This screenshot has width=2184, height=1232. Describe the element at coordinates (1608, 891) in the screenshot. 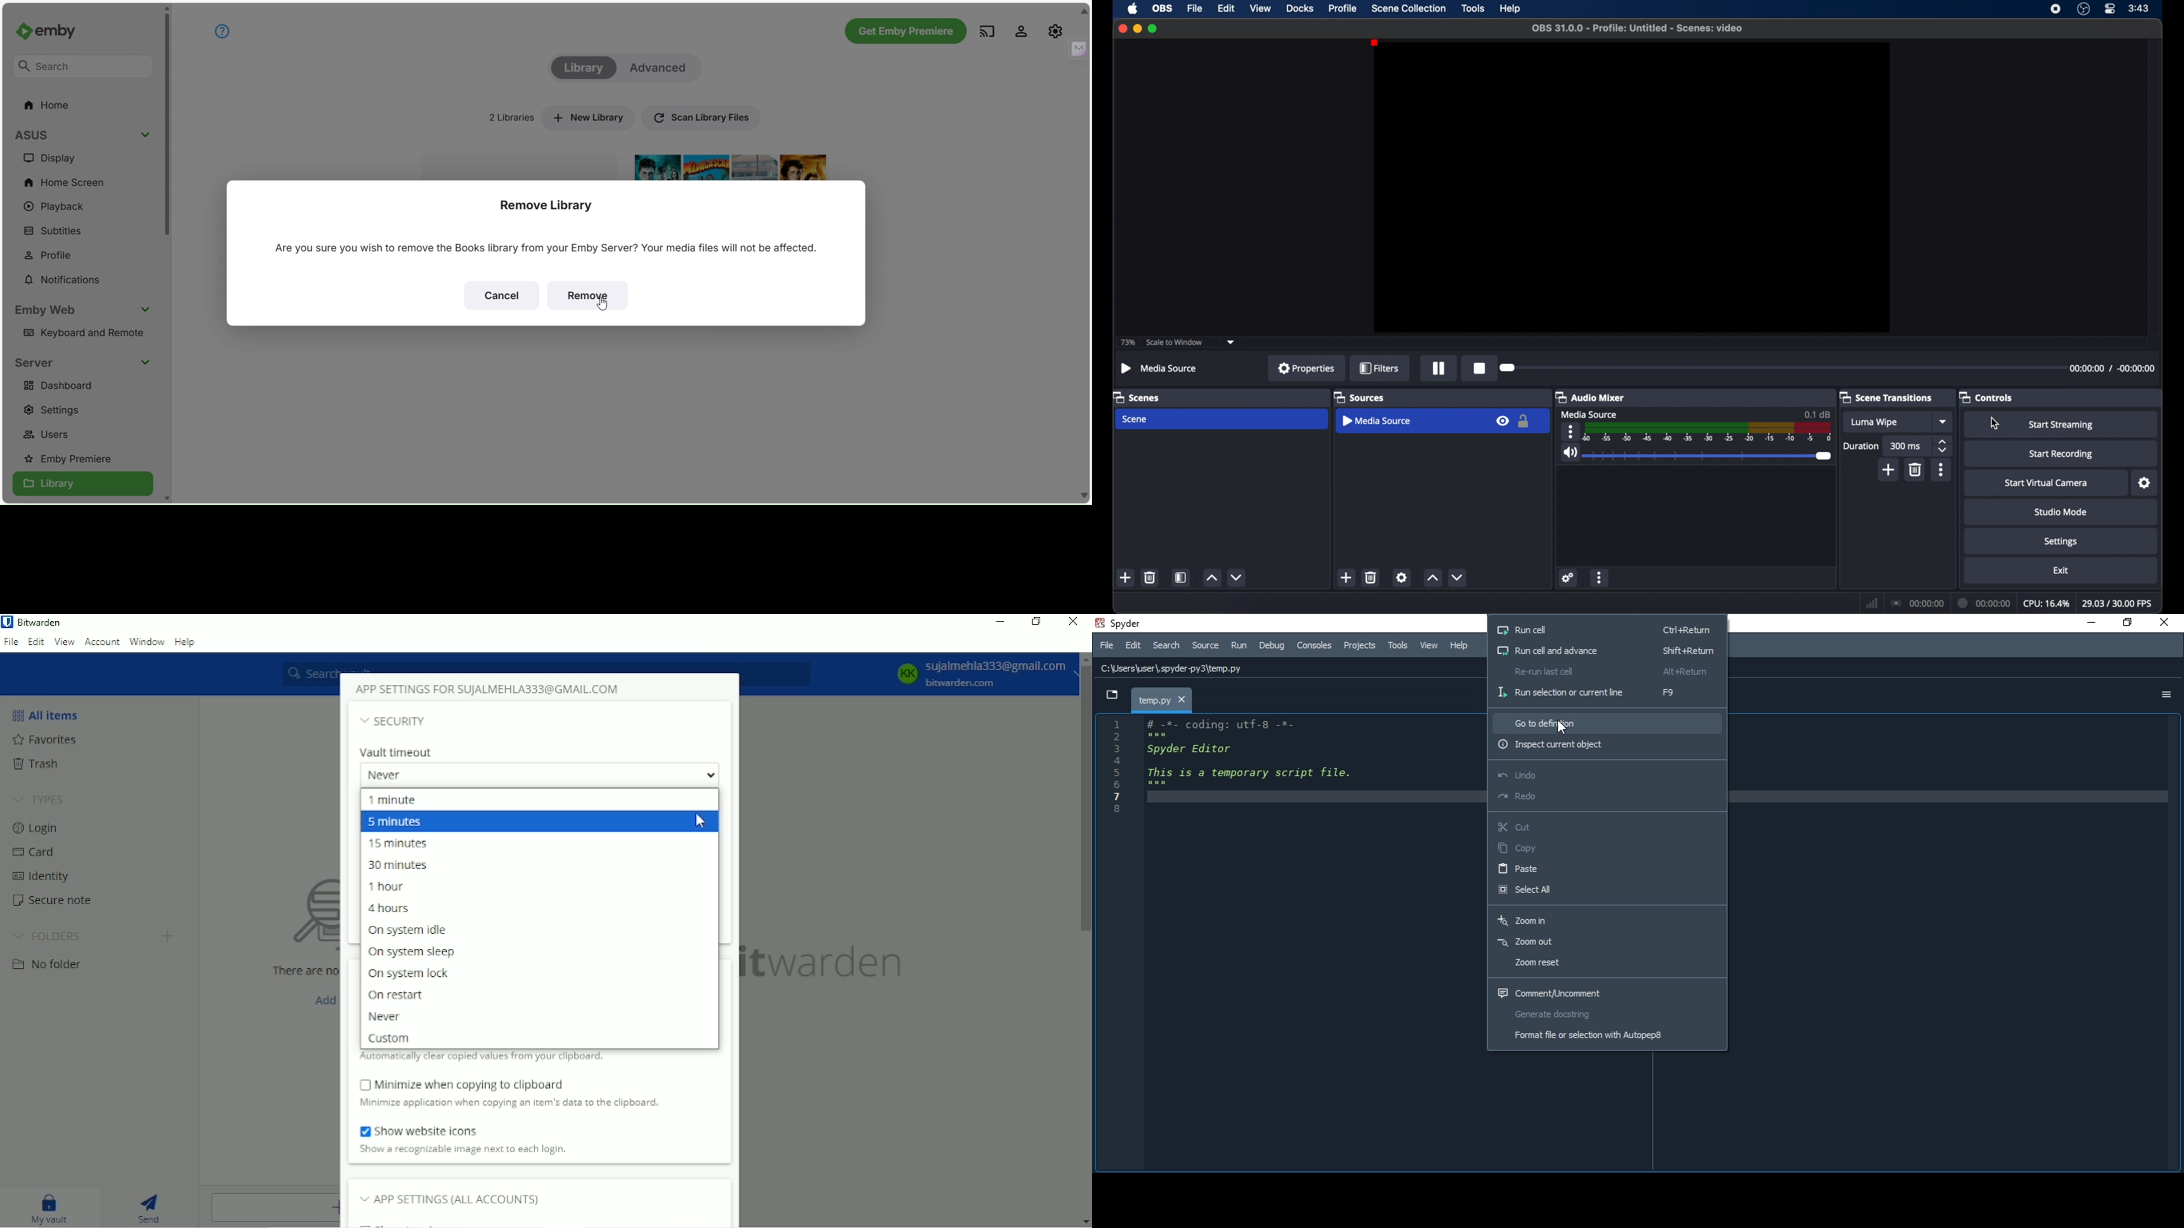

I see `Select All` at that location.